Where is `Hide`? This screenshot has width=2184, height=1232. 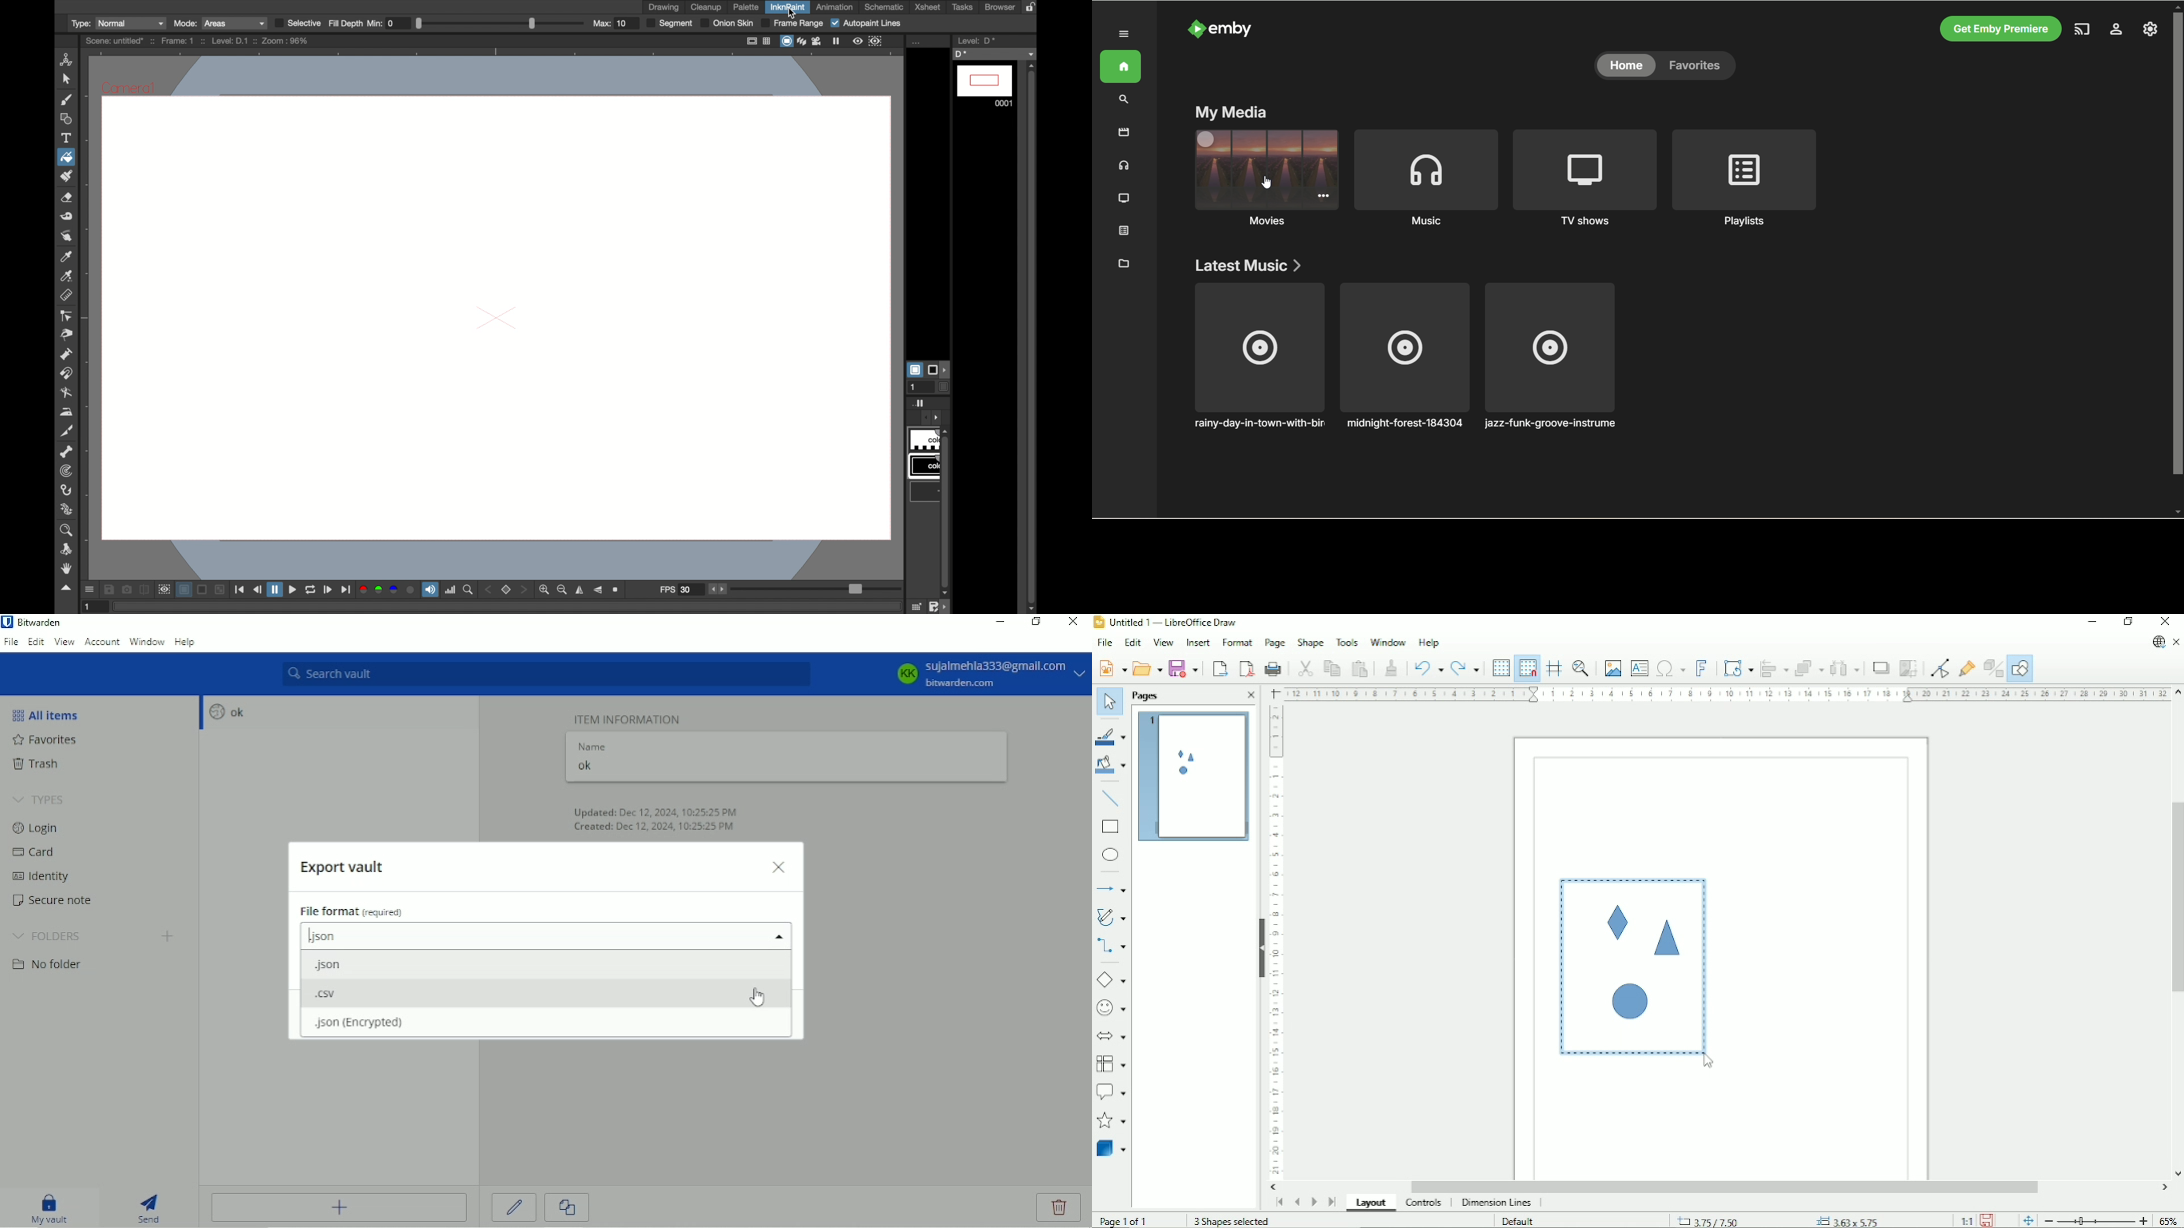 Hide is located at coordinates (1261, 948).